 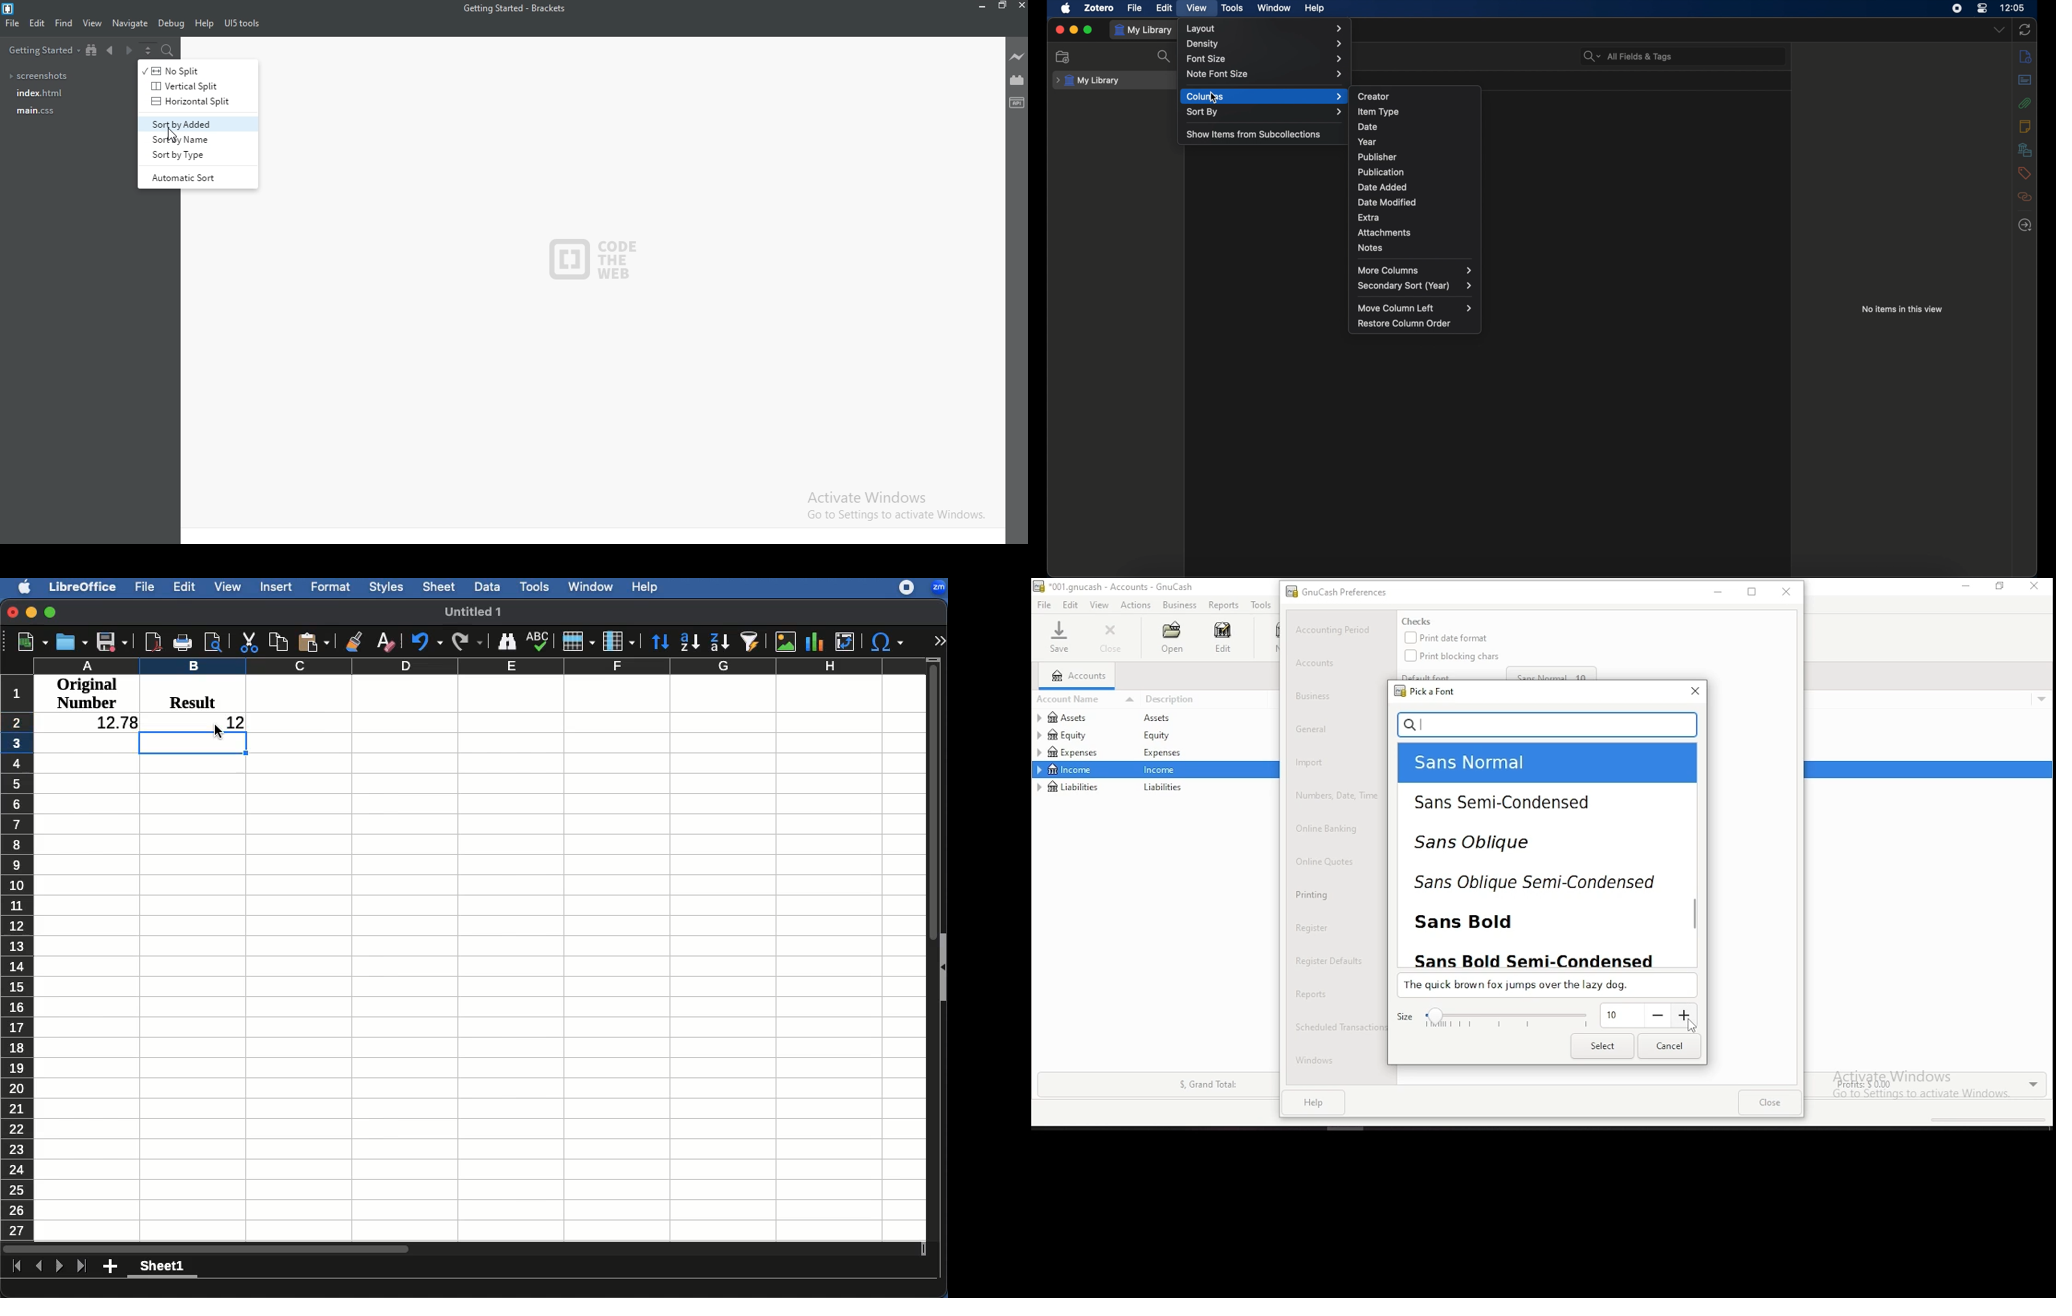 What do you see at coordinates (278, 641) in the screenshot?
I see `Copy` at bounding box center [278, 641].